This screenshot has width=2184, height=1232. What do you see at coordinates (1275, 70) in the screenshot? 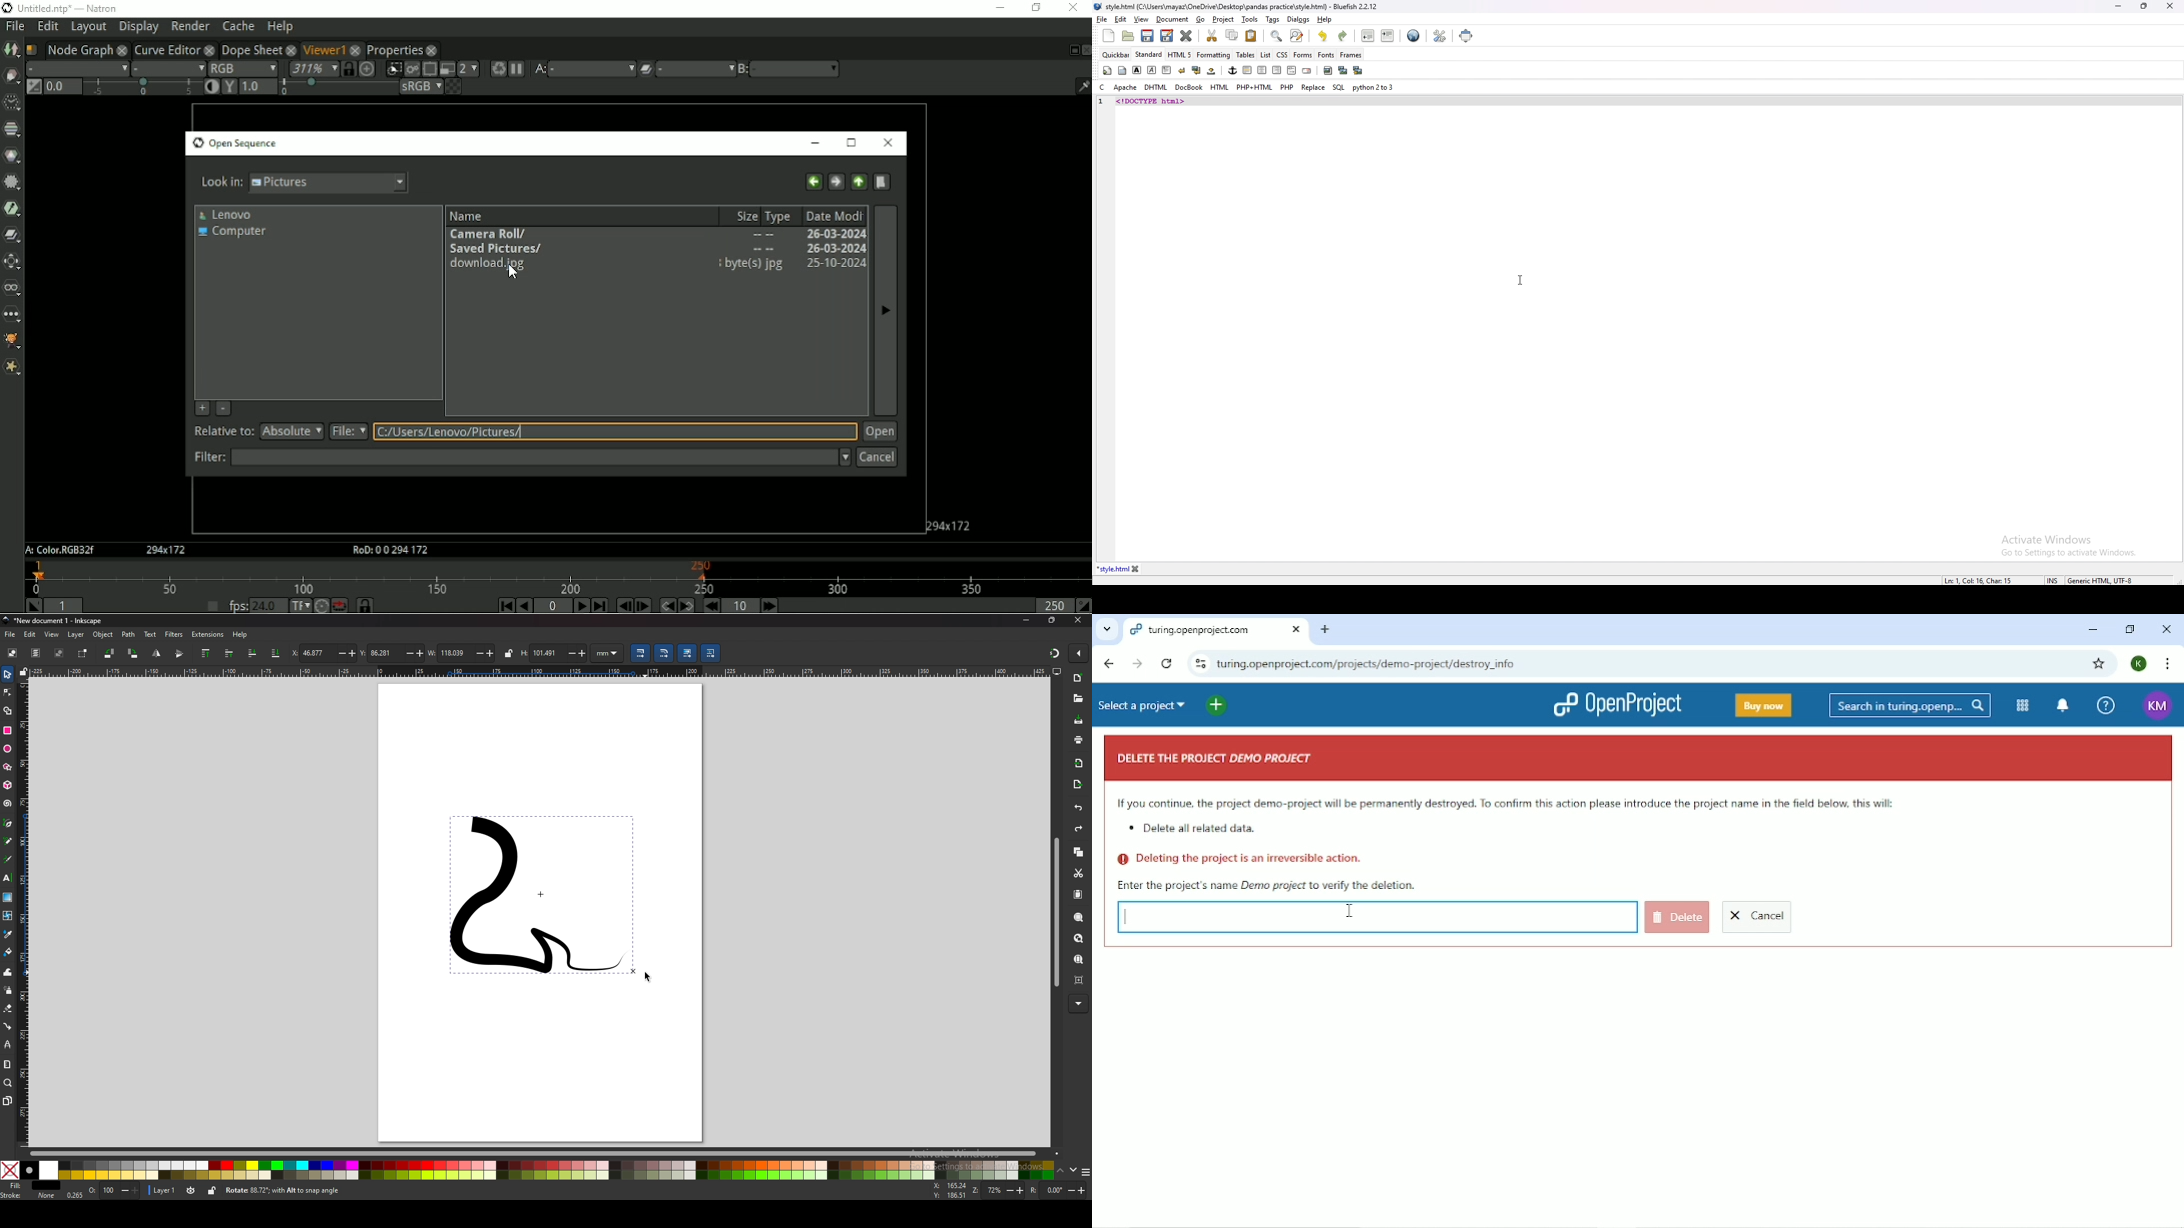
I see `right indent` at bounding box center [1275, 70].